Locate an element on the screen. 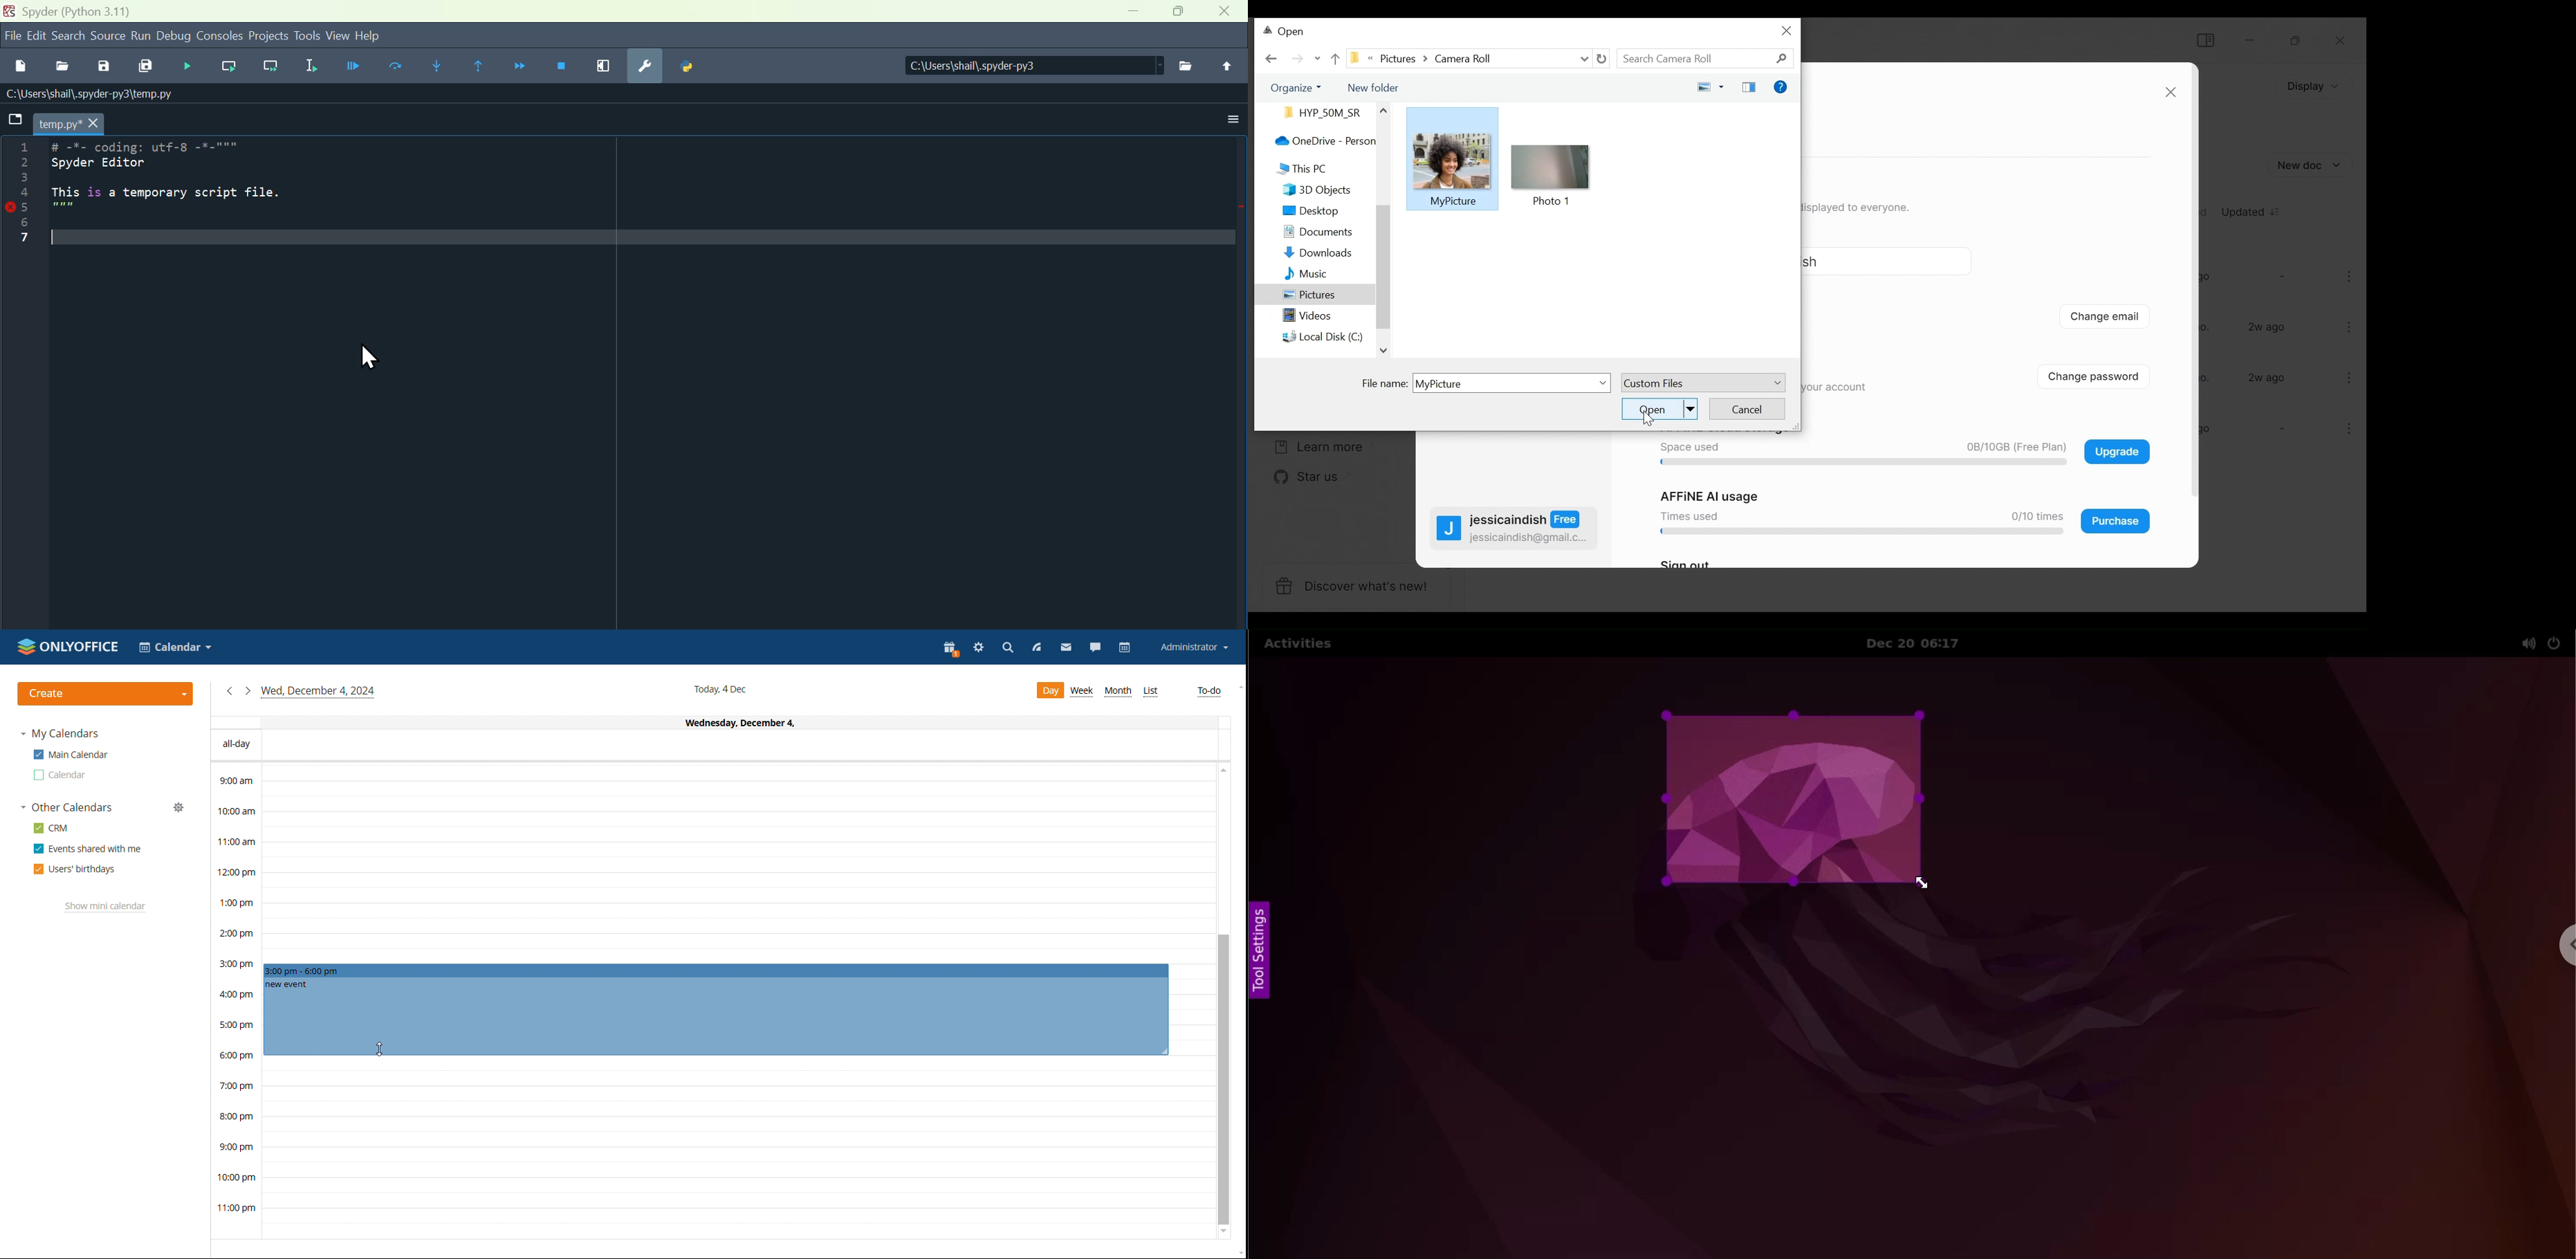 The image size is (2576, 1260). jessicaindish@gmail.c... is located at coordinates (1529, 538).